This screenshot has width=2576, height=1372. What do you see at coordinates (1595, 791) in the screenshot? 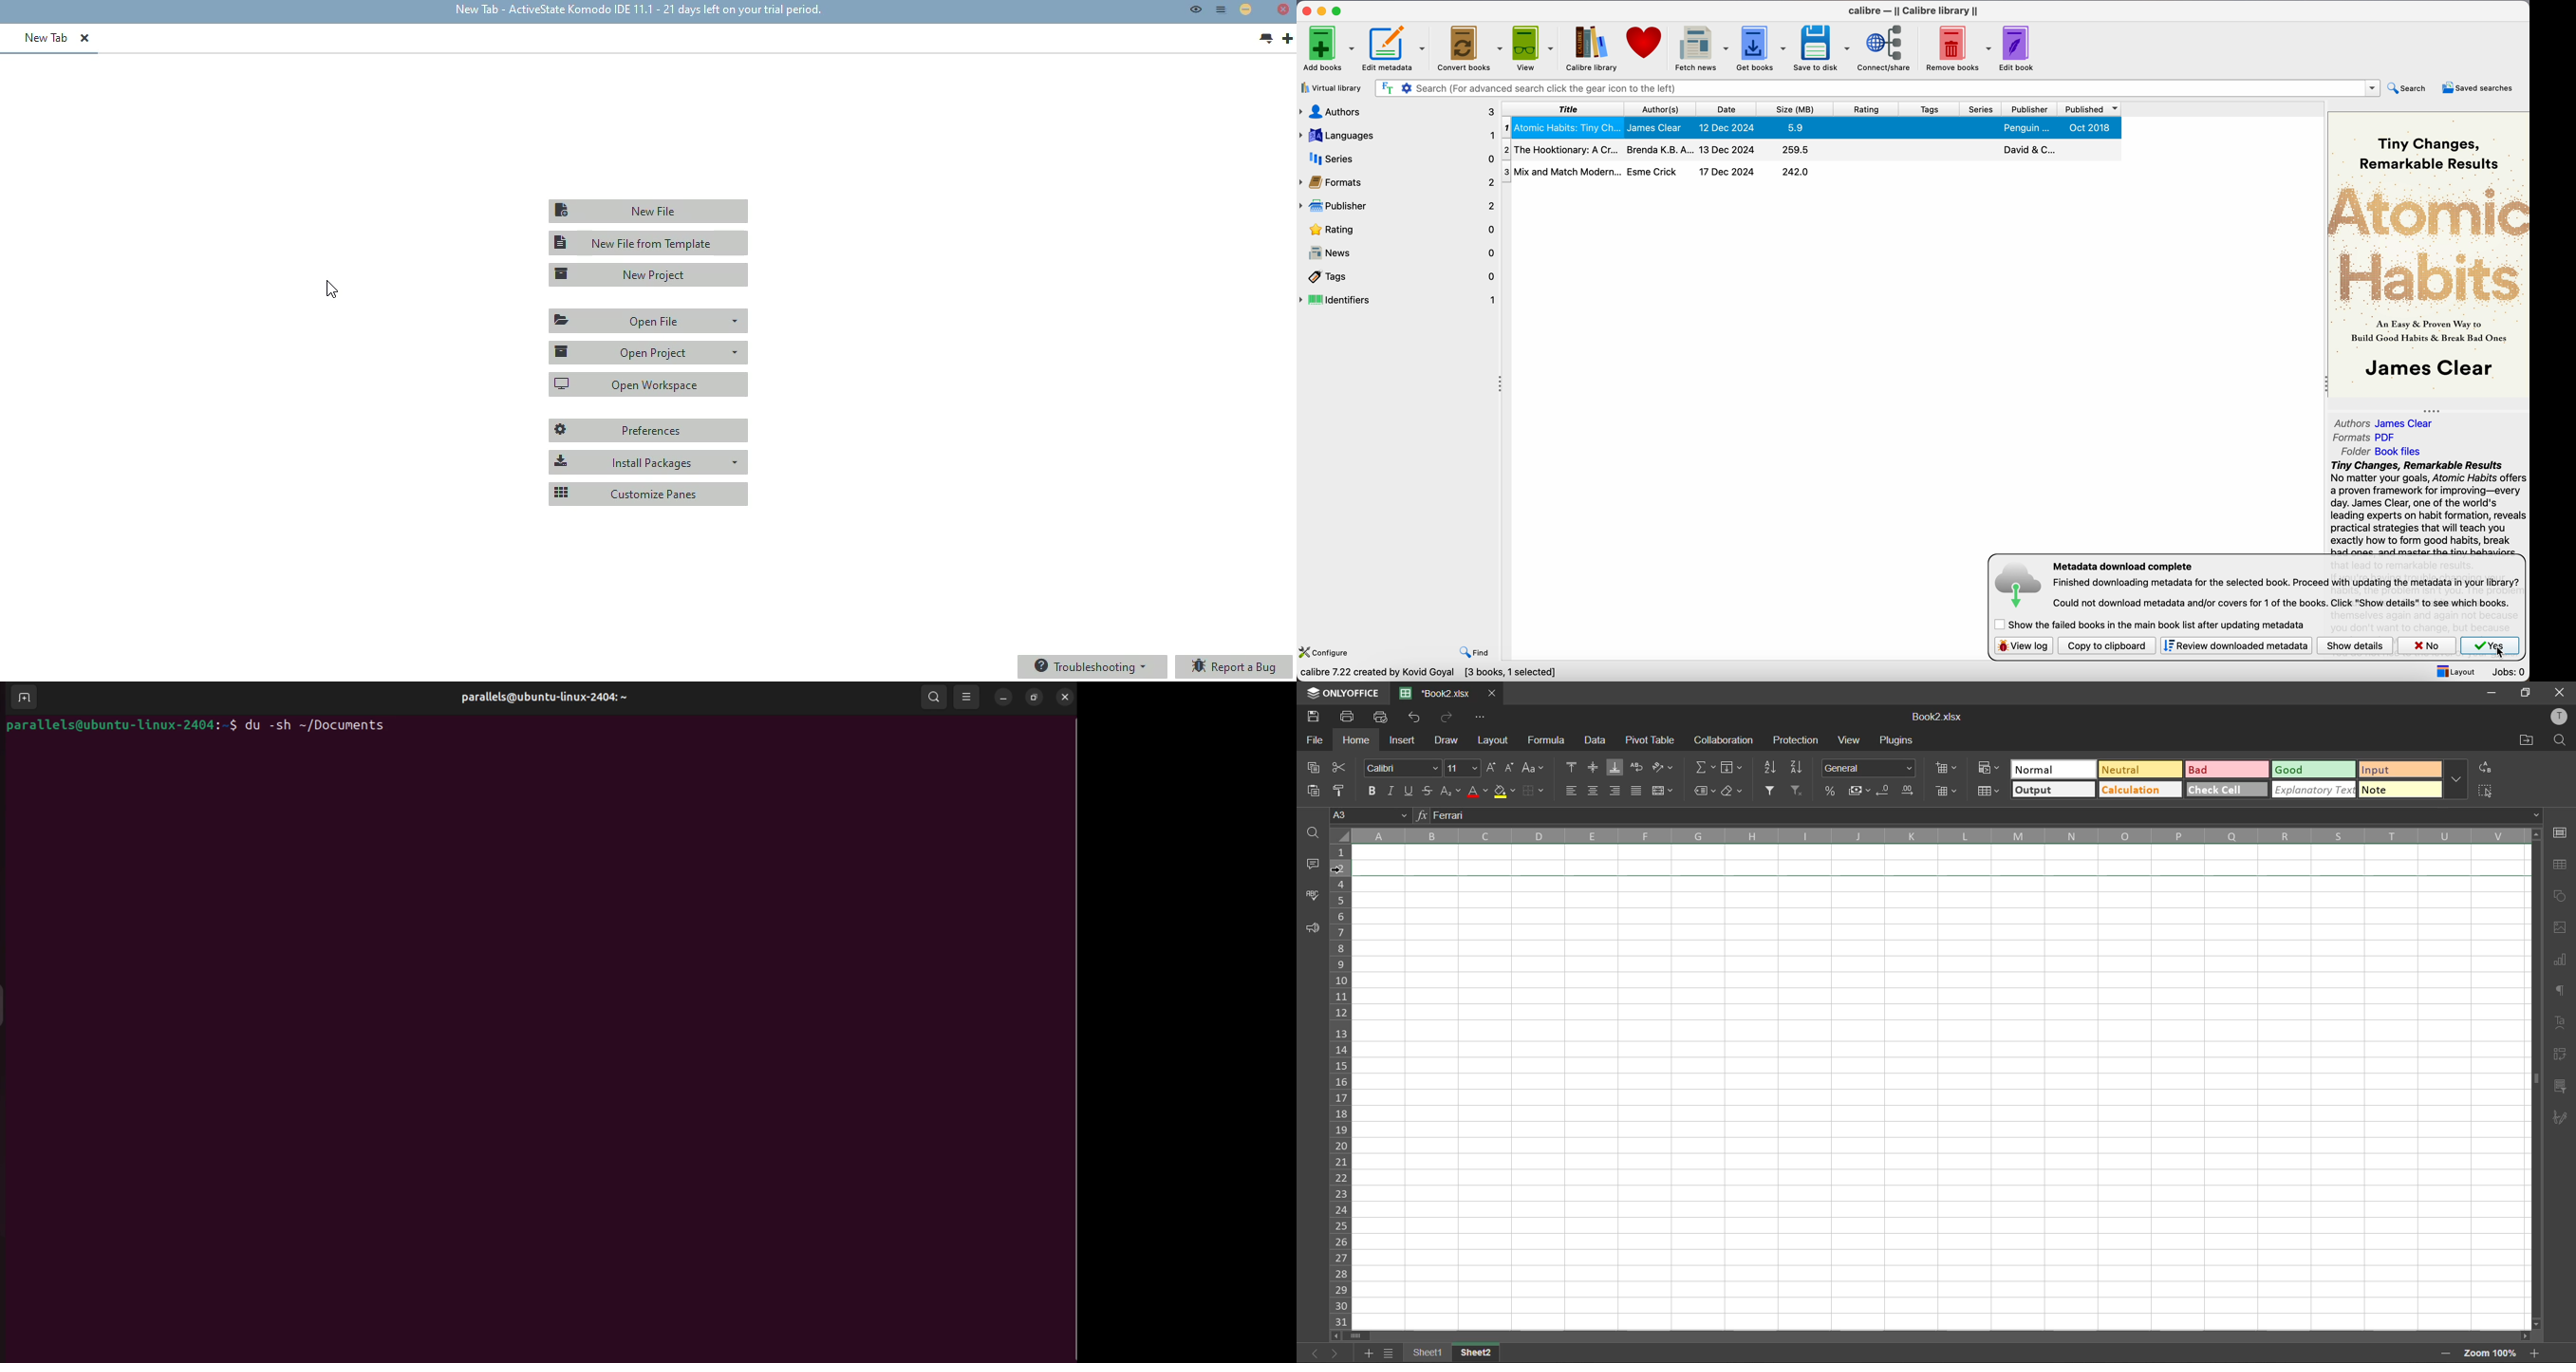
I see `align center` at bounding box center [1595, 791].